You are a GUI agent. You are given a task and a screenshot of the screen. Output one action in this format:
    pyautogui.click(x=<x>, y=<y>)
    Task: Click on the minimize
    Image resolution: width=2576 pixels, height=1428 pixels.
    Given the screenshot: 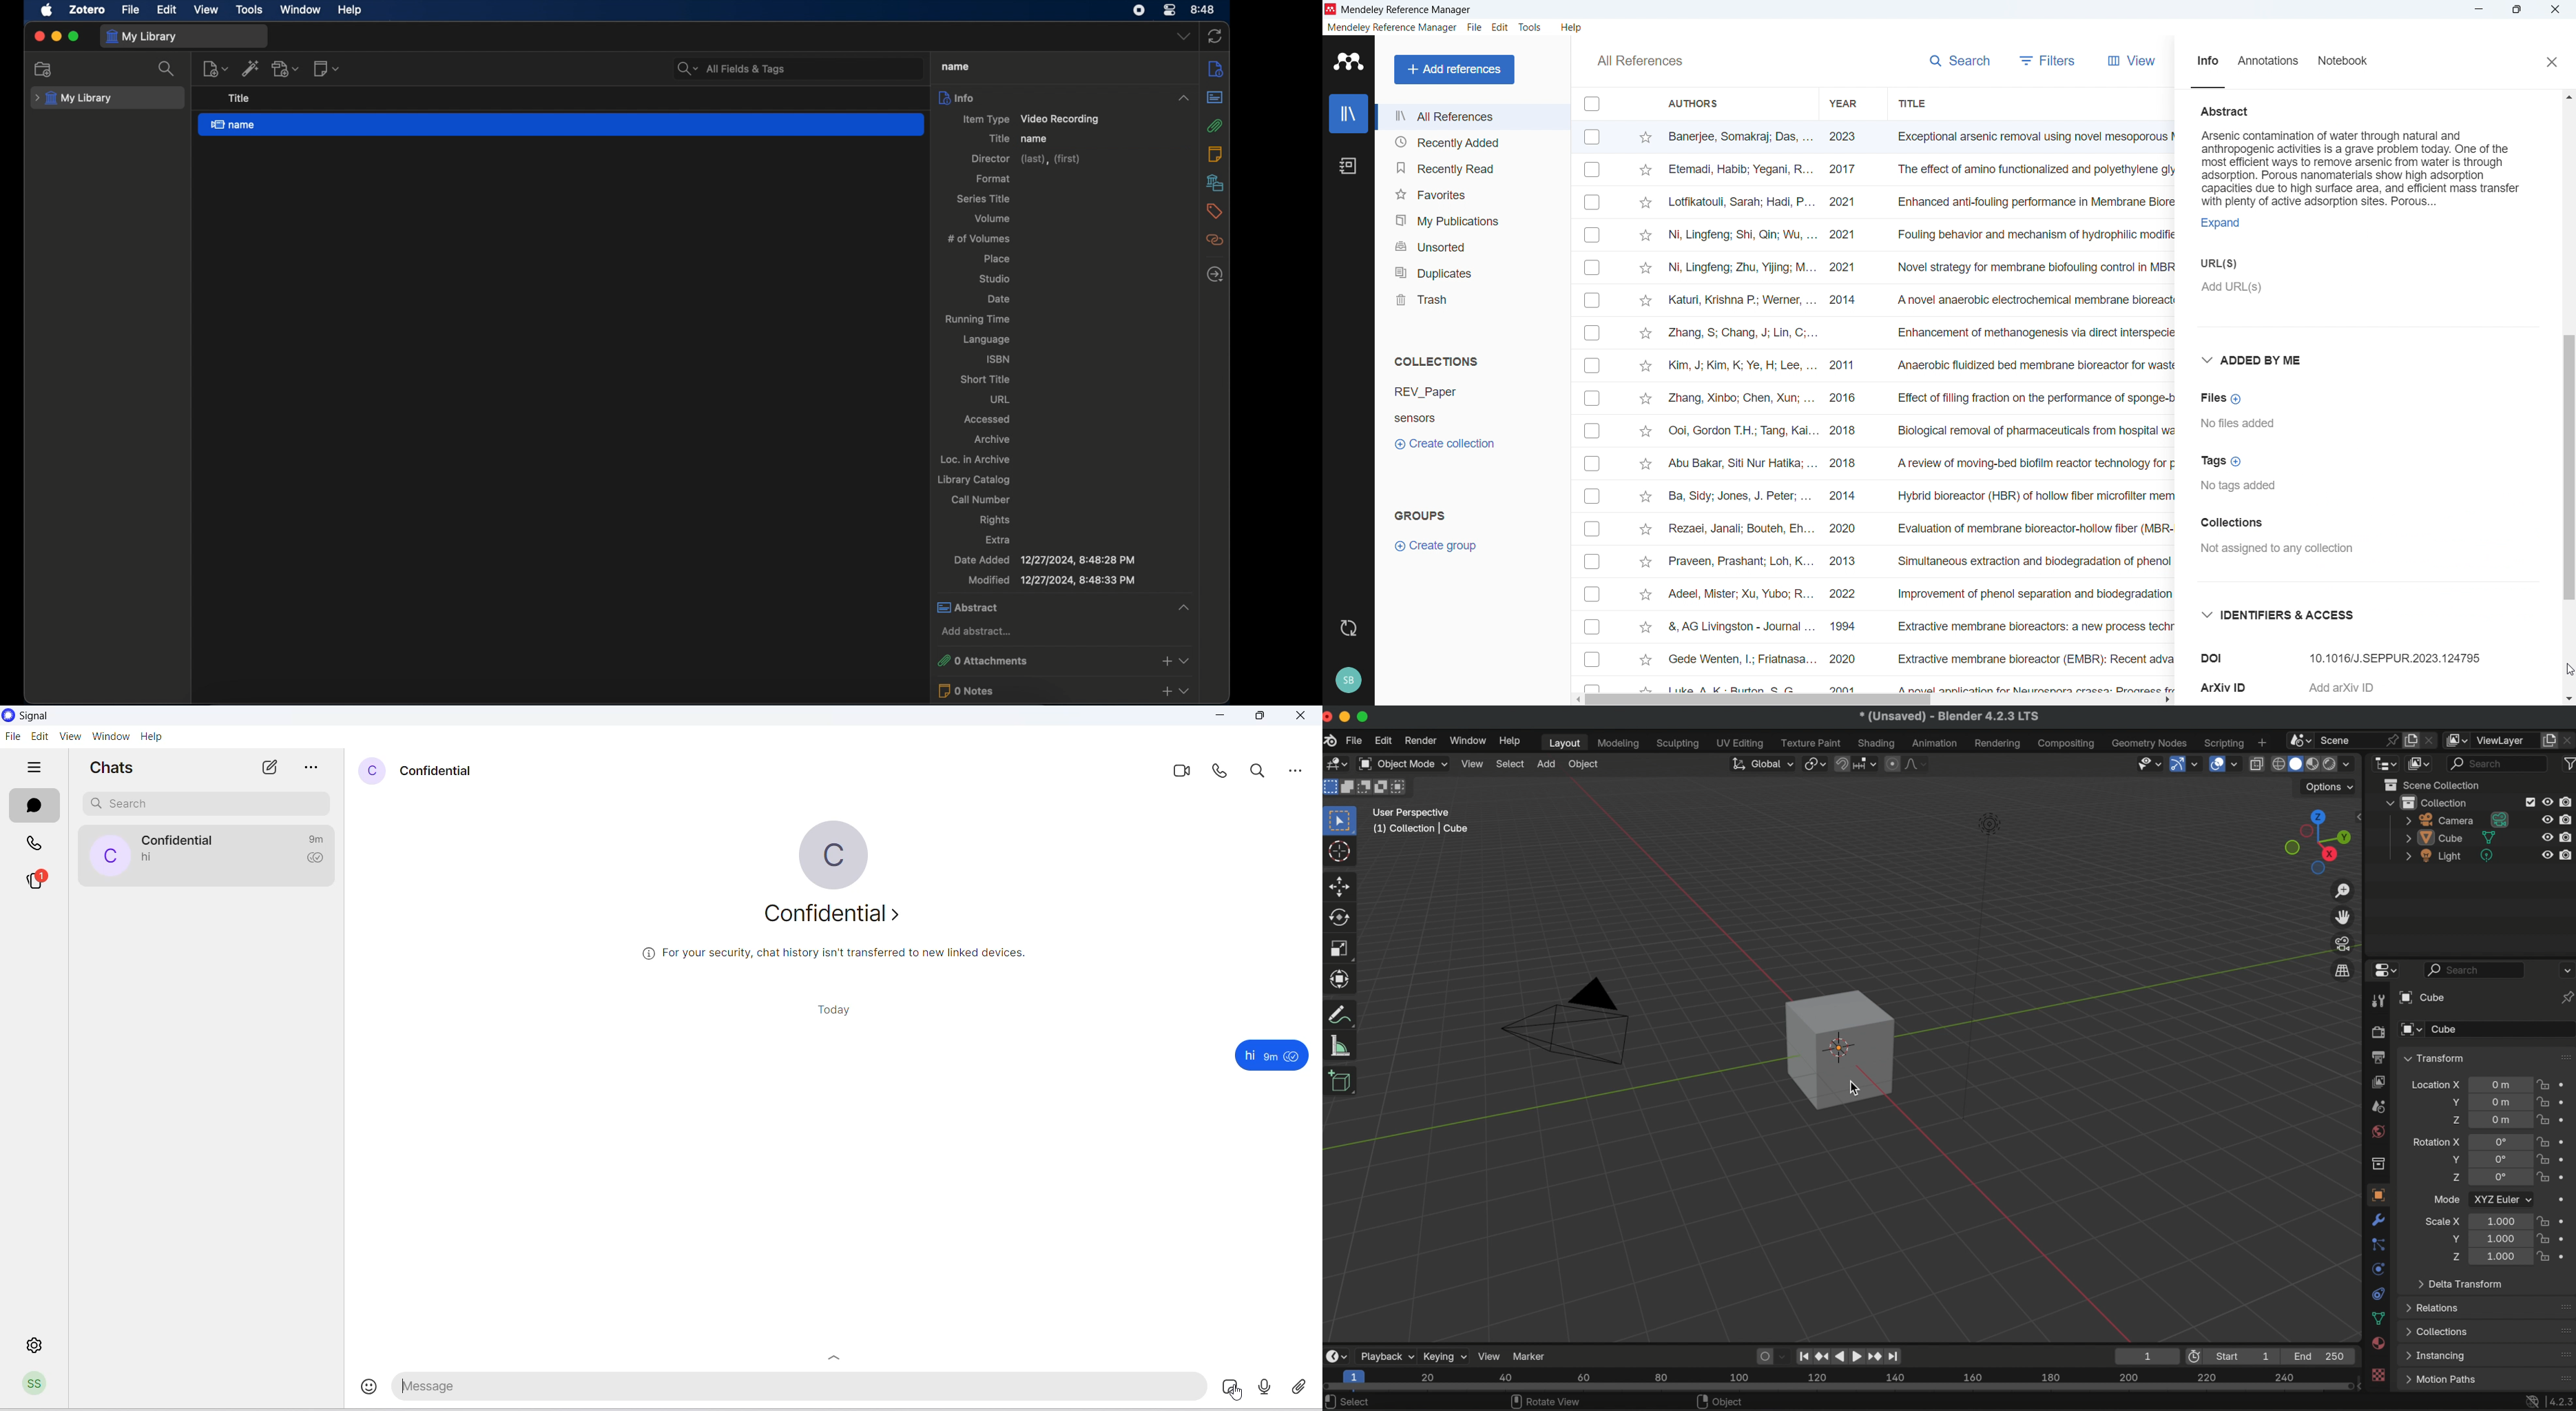 What is the action you would take?
    pyautogui.click(x=56, y=36)
    